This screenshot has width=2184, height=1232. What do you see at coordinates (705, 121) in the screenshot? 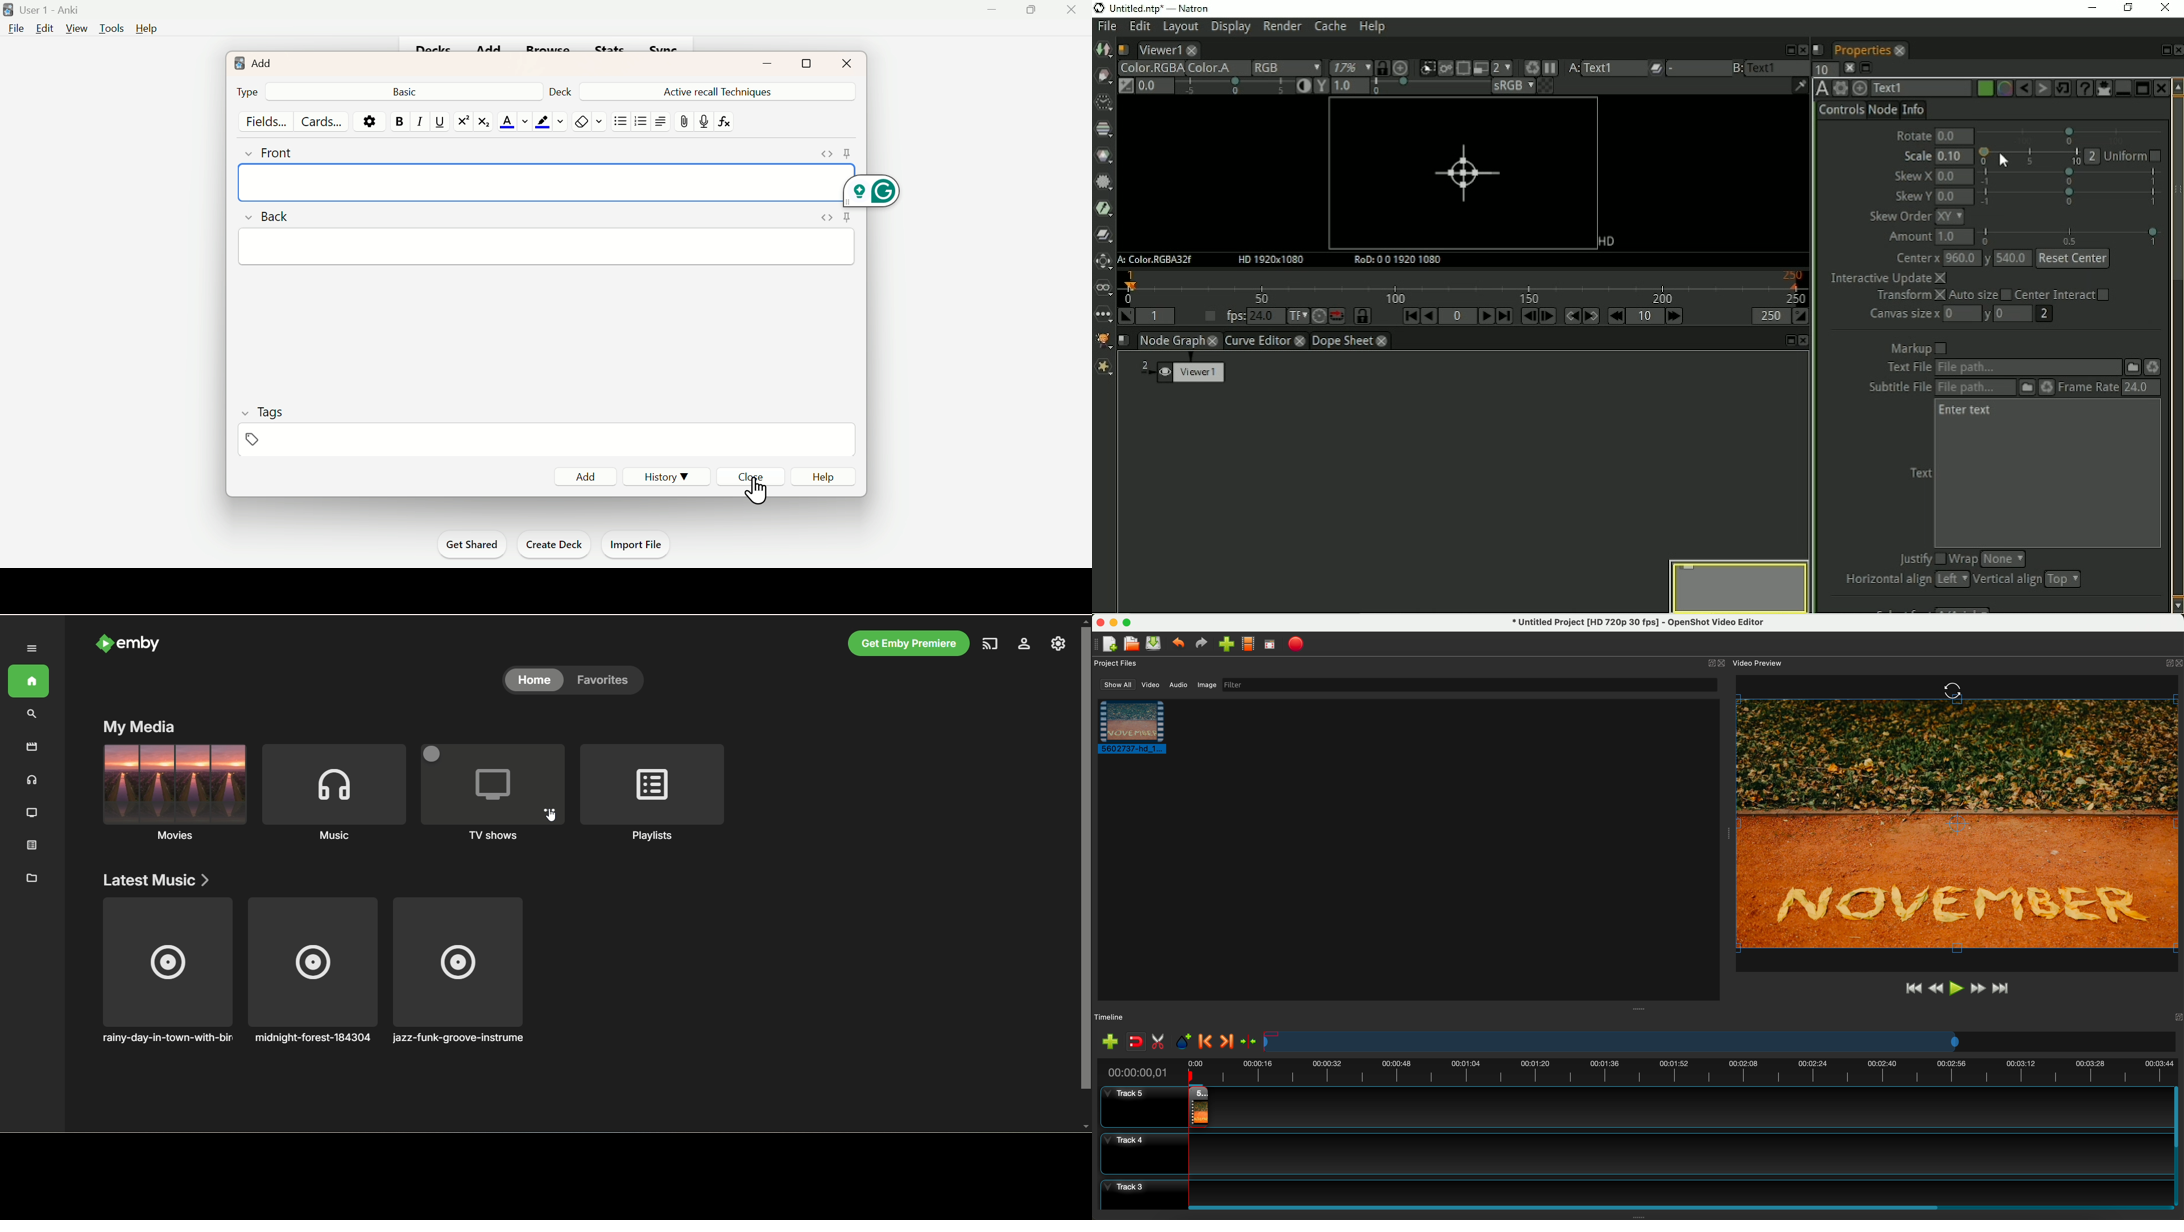
I see `Mic` at bounding box center [705, 121].